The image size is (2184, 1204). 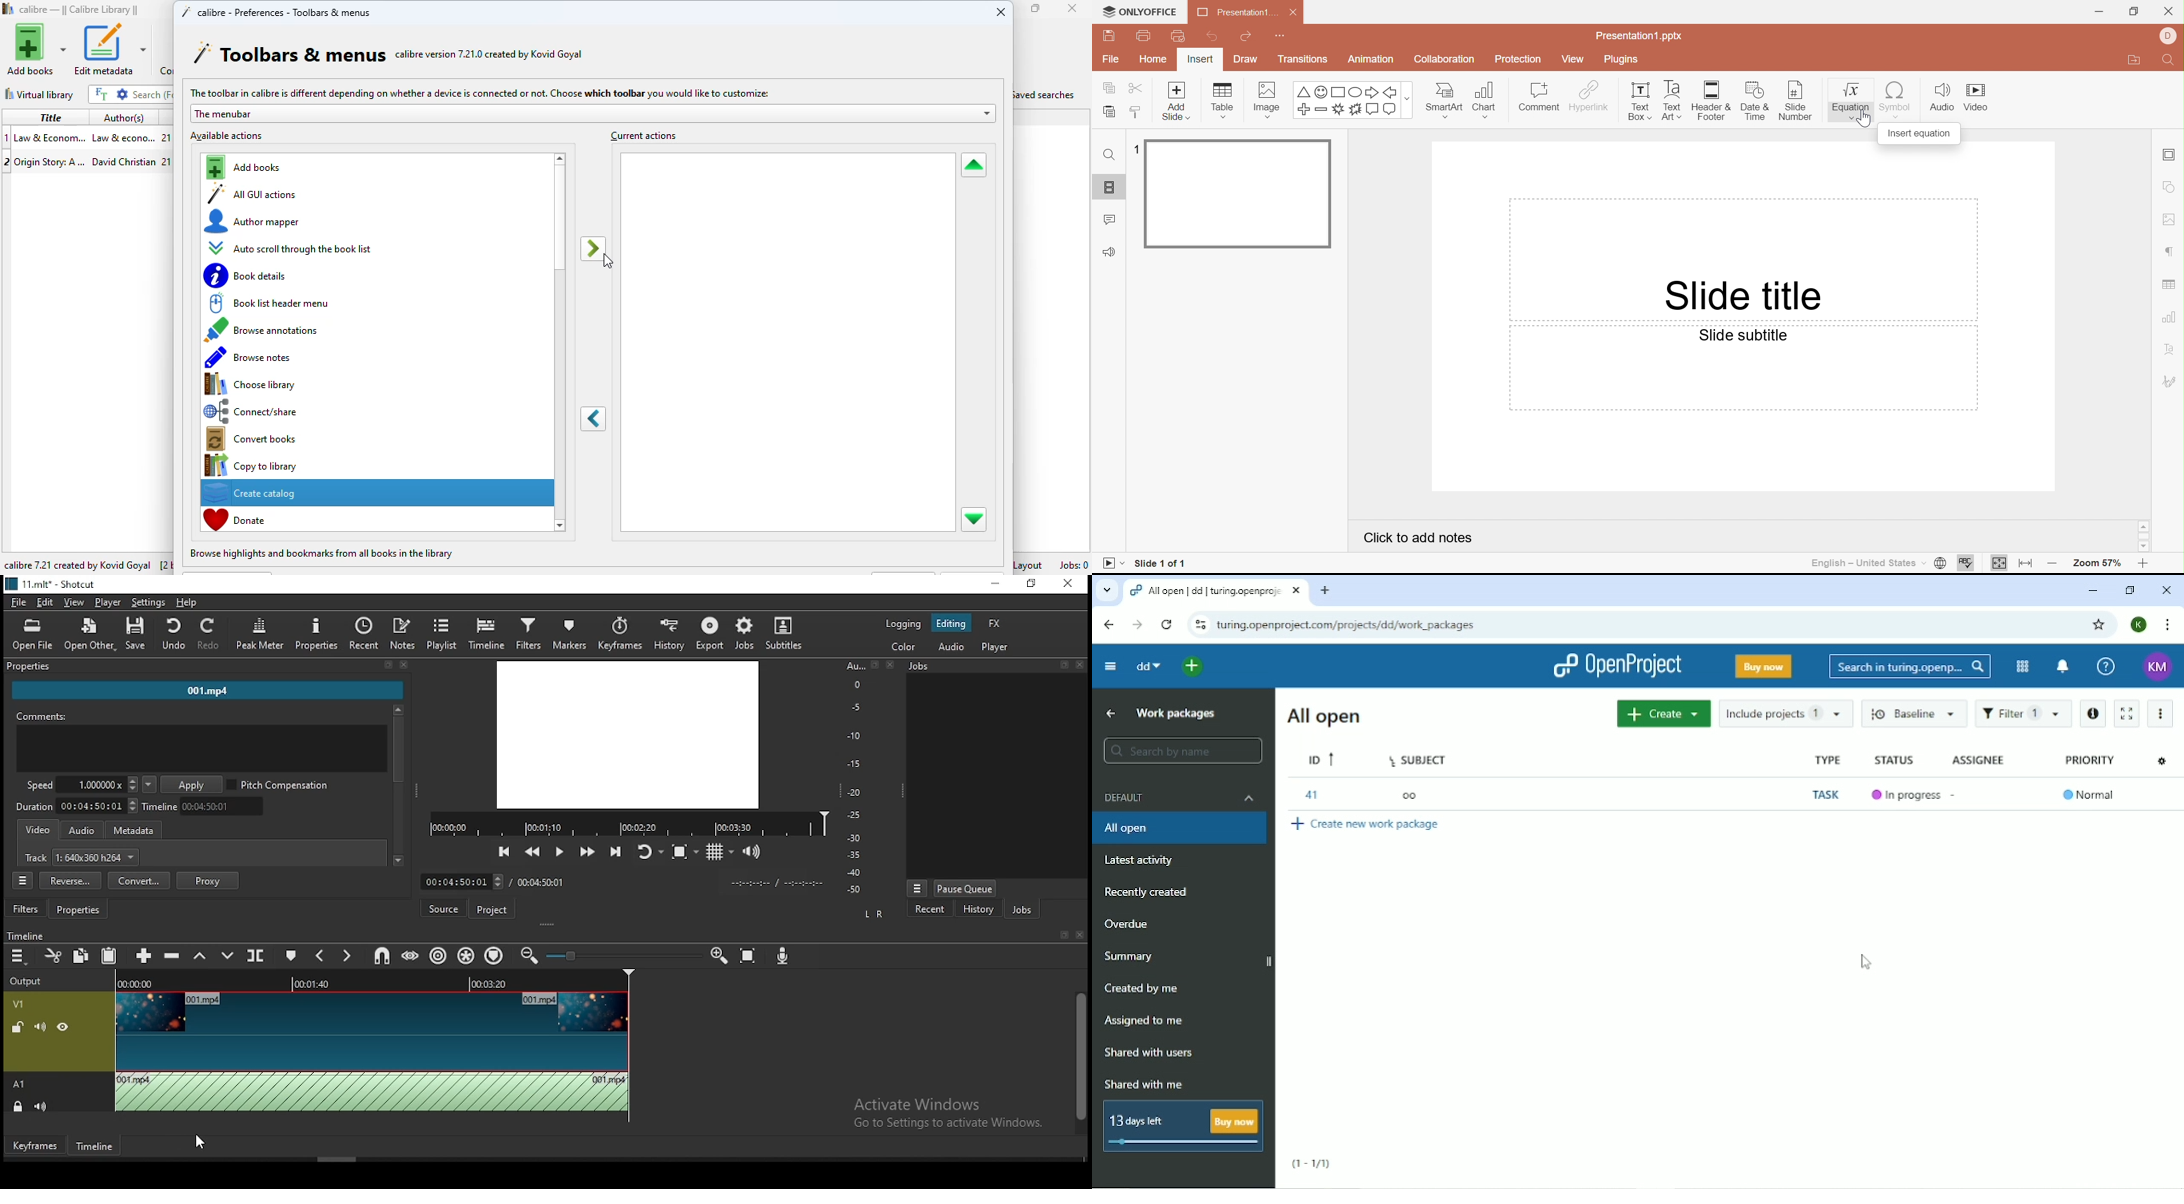 I want to click on Close, so click(x=2168, y=11).